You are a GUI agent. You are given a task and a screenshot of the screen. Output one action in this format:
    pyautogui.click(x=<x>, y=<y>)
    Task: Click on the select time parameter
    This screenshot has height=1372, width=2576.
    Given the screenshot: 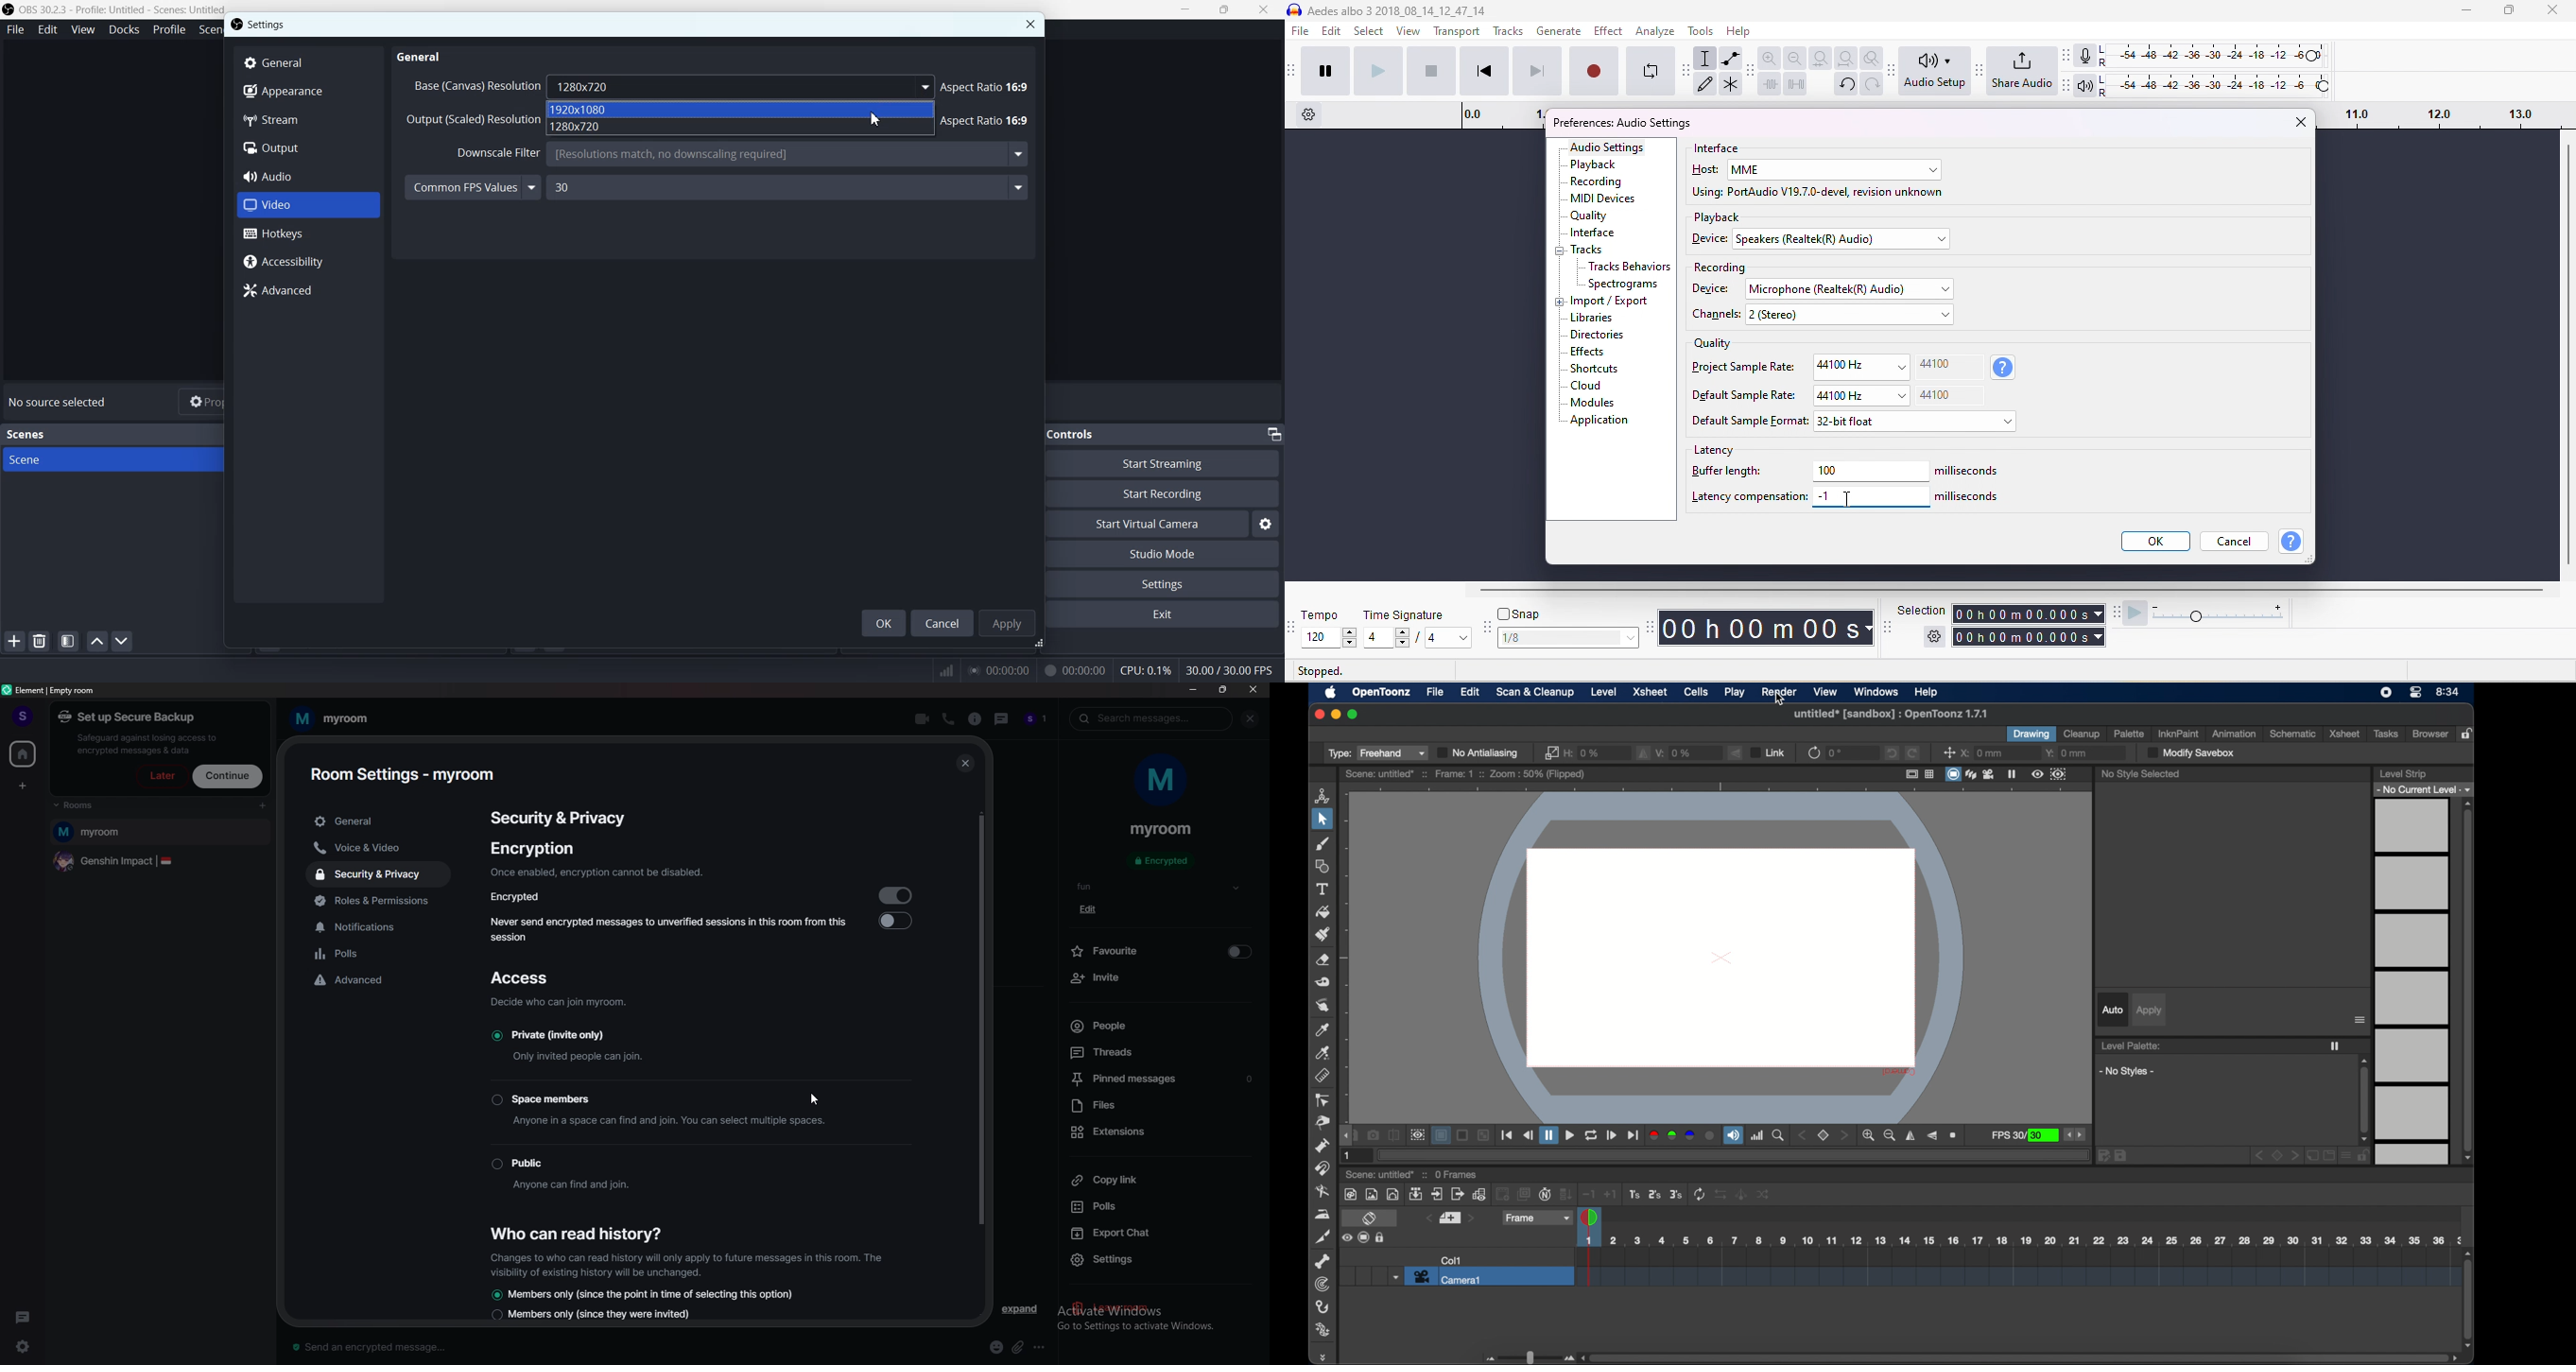 What is the action you would take?
    pyautogui.click(x=2098, y=613)
    